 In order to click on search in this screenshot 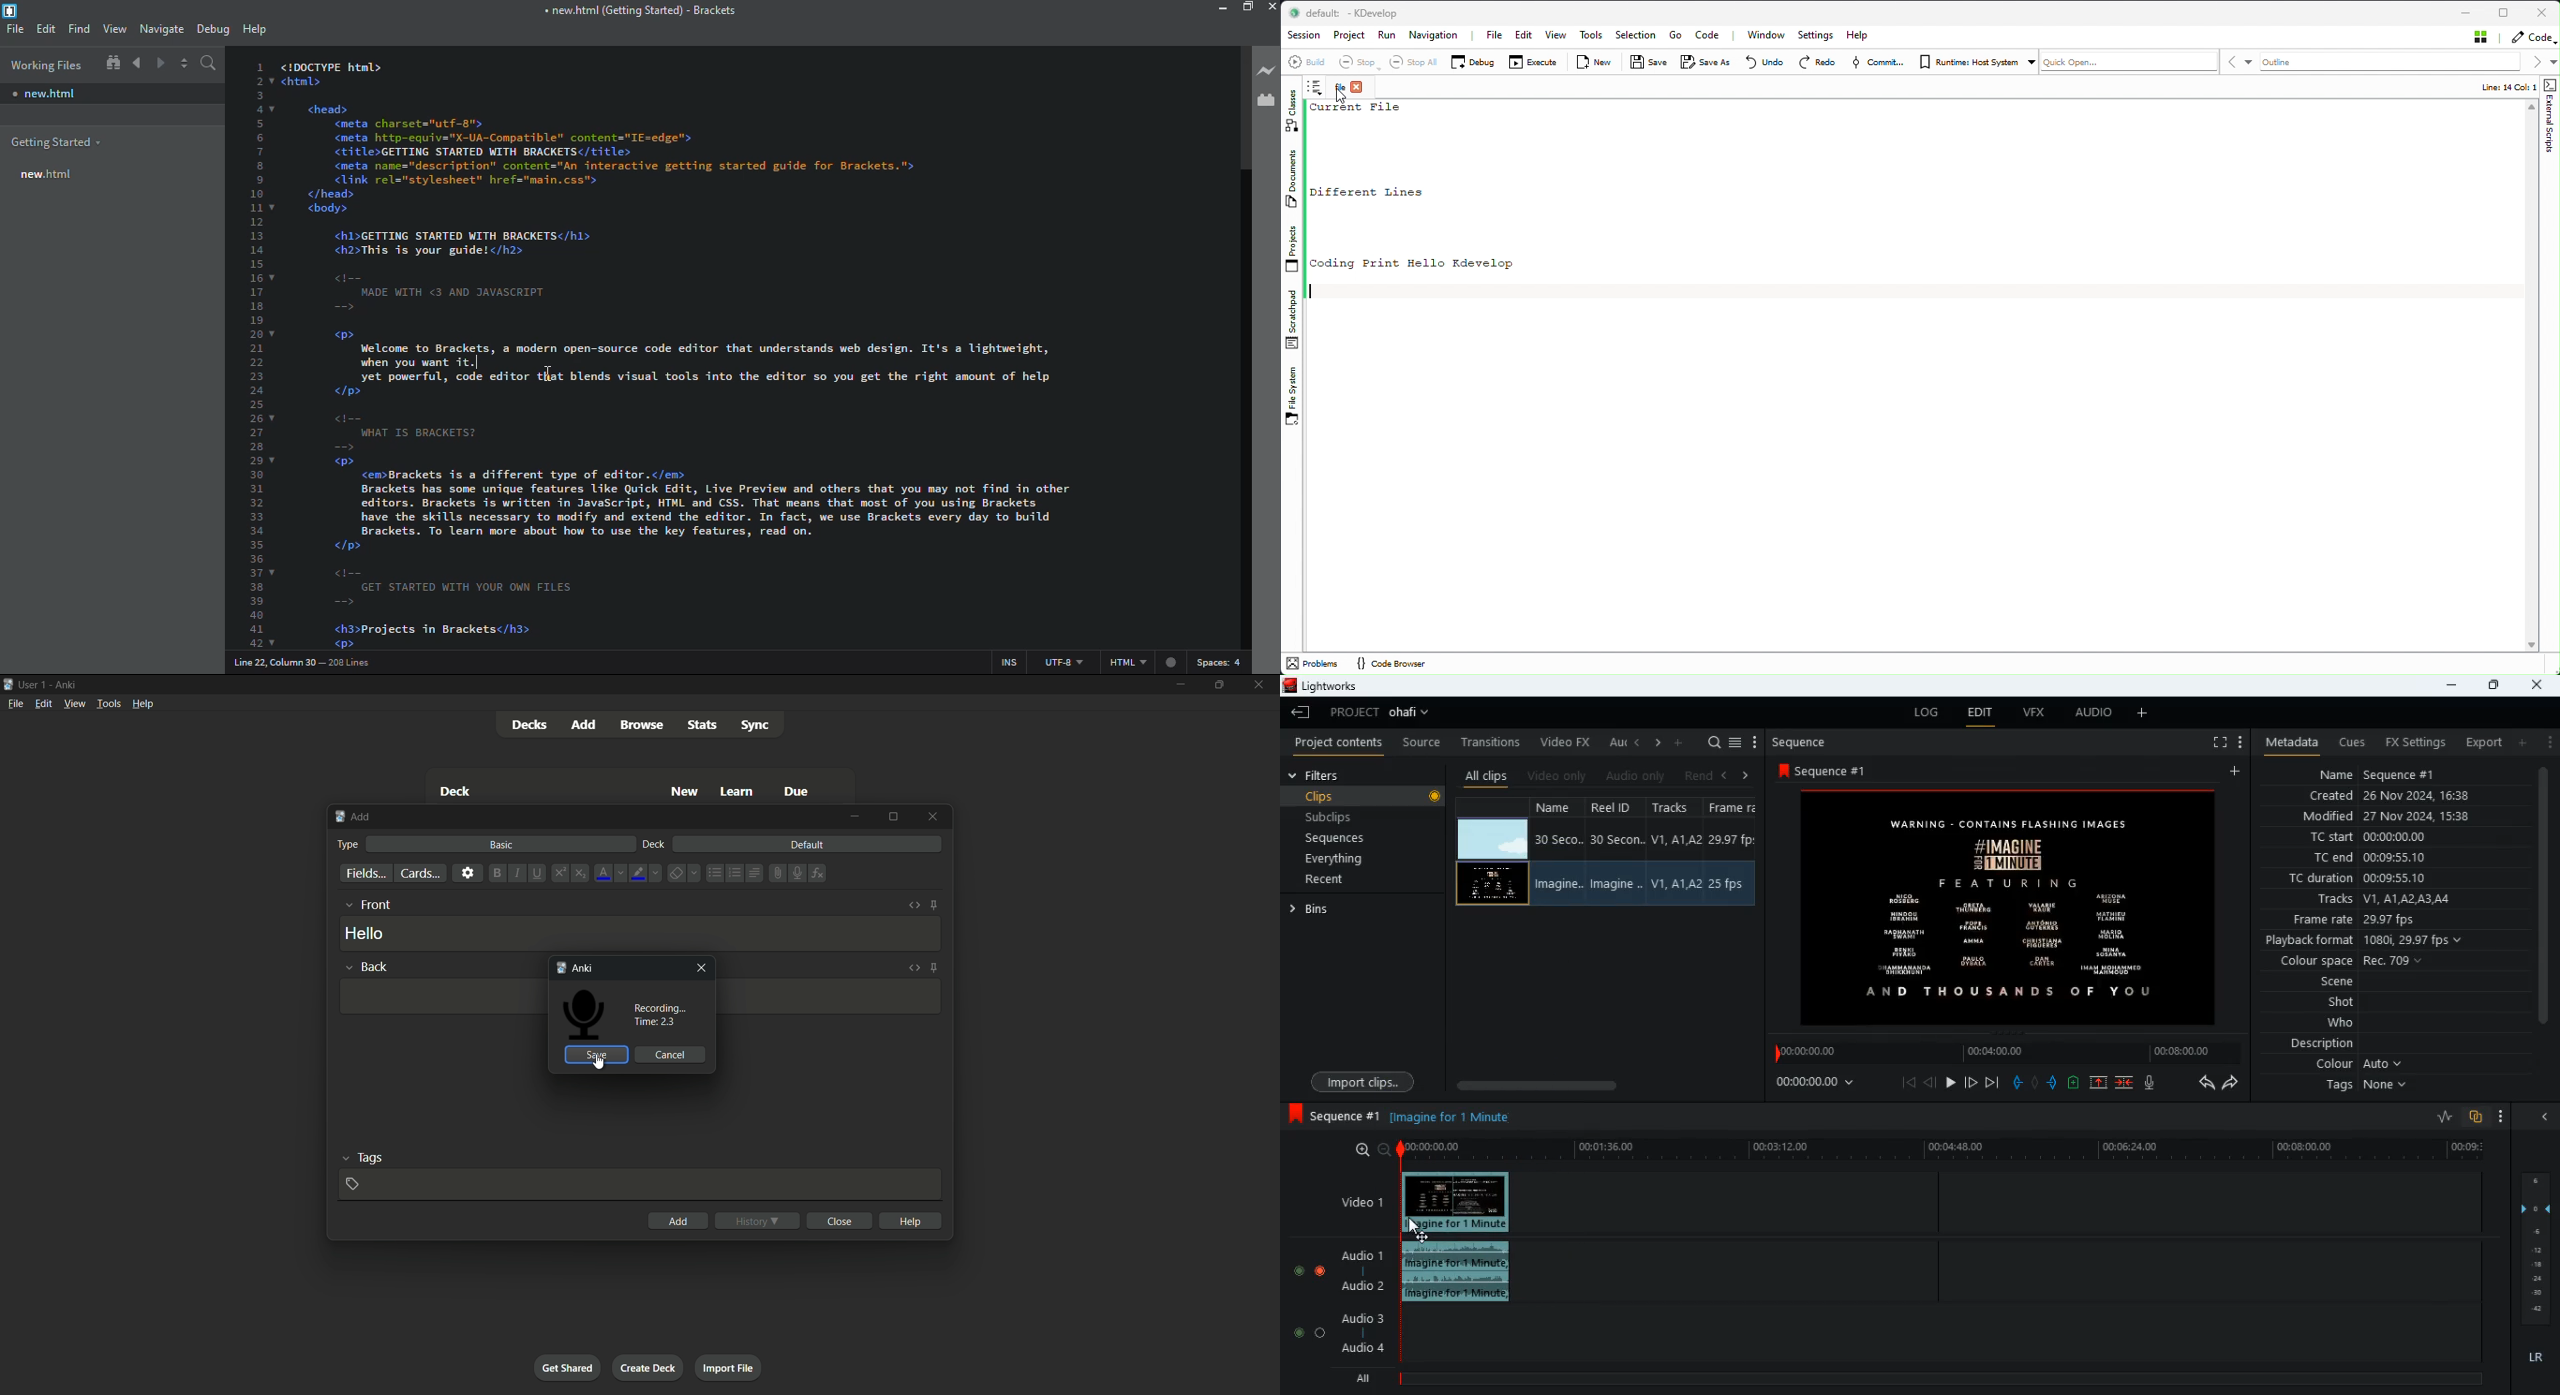, I will do `click(209, 63)`.